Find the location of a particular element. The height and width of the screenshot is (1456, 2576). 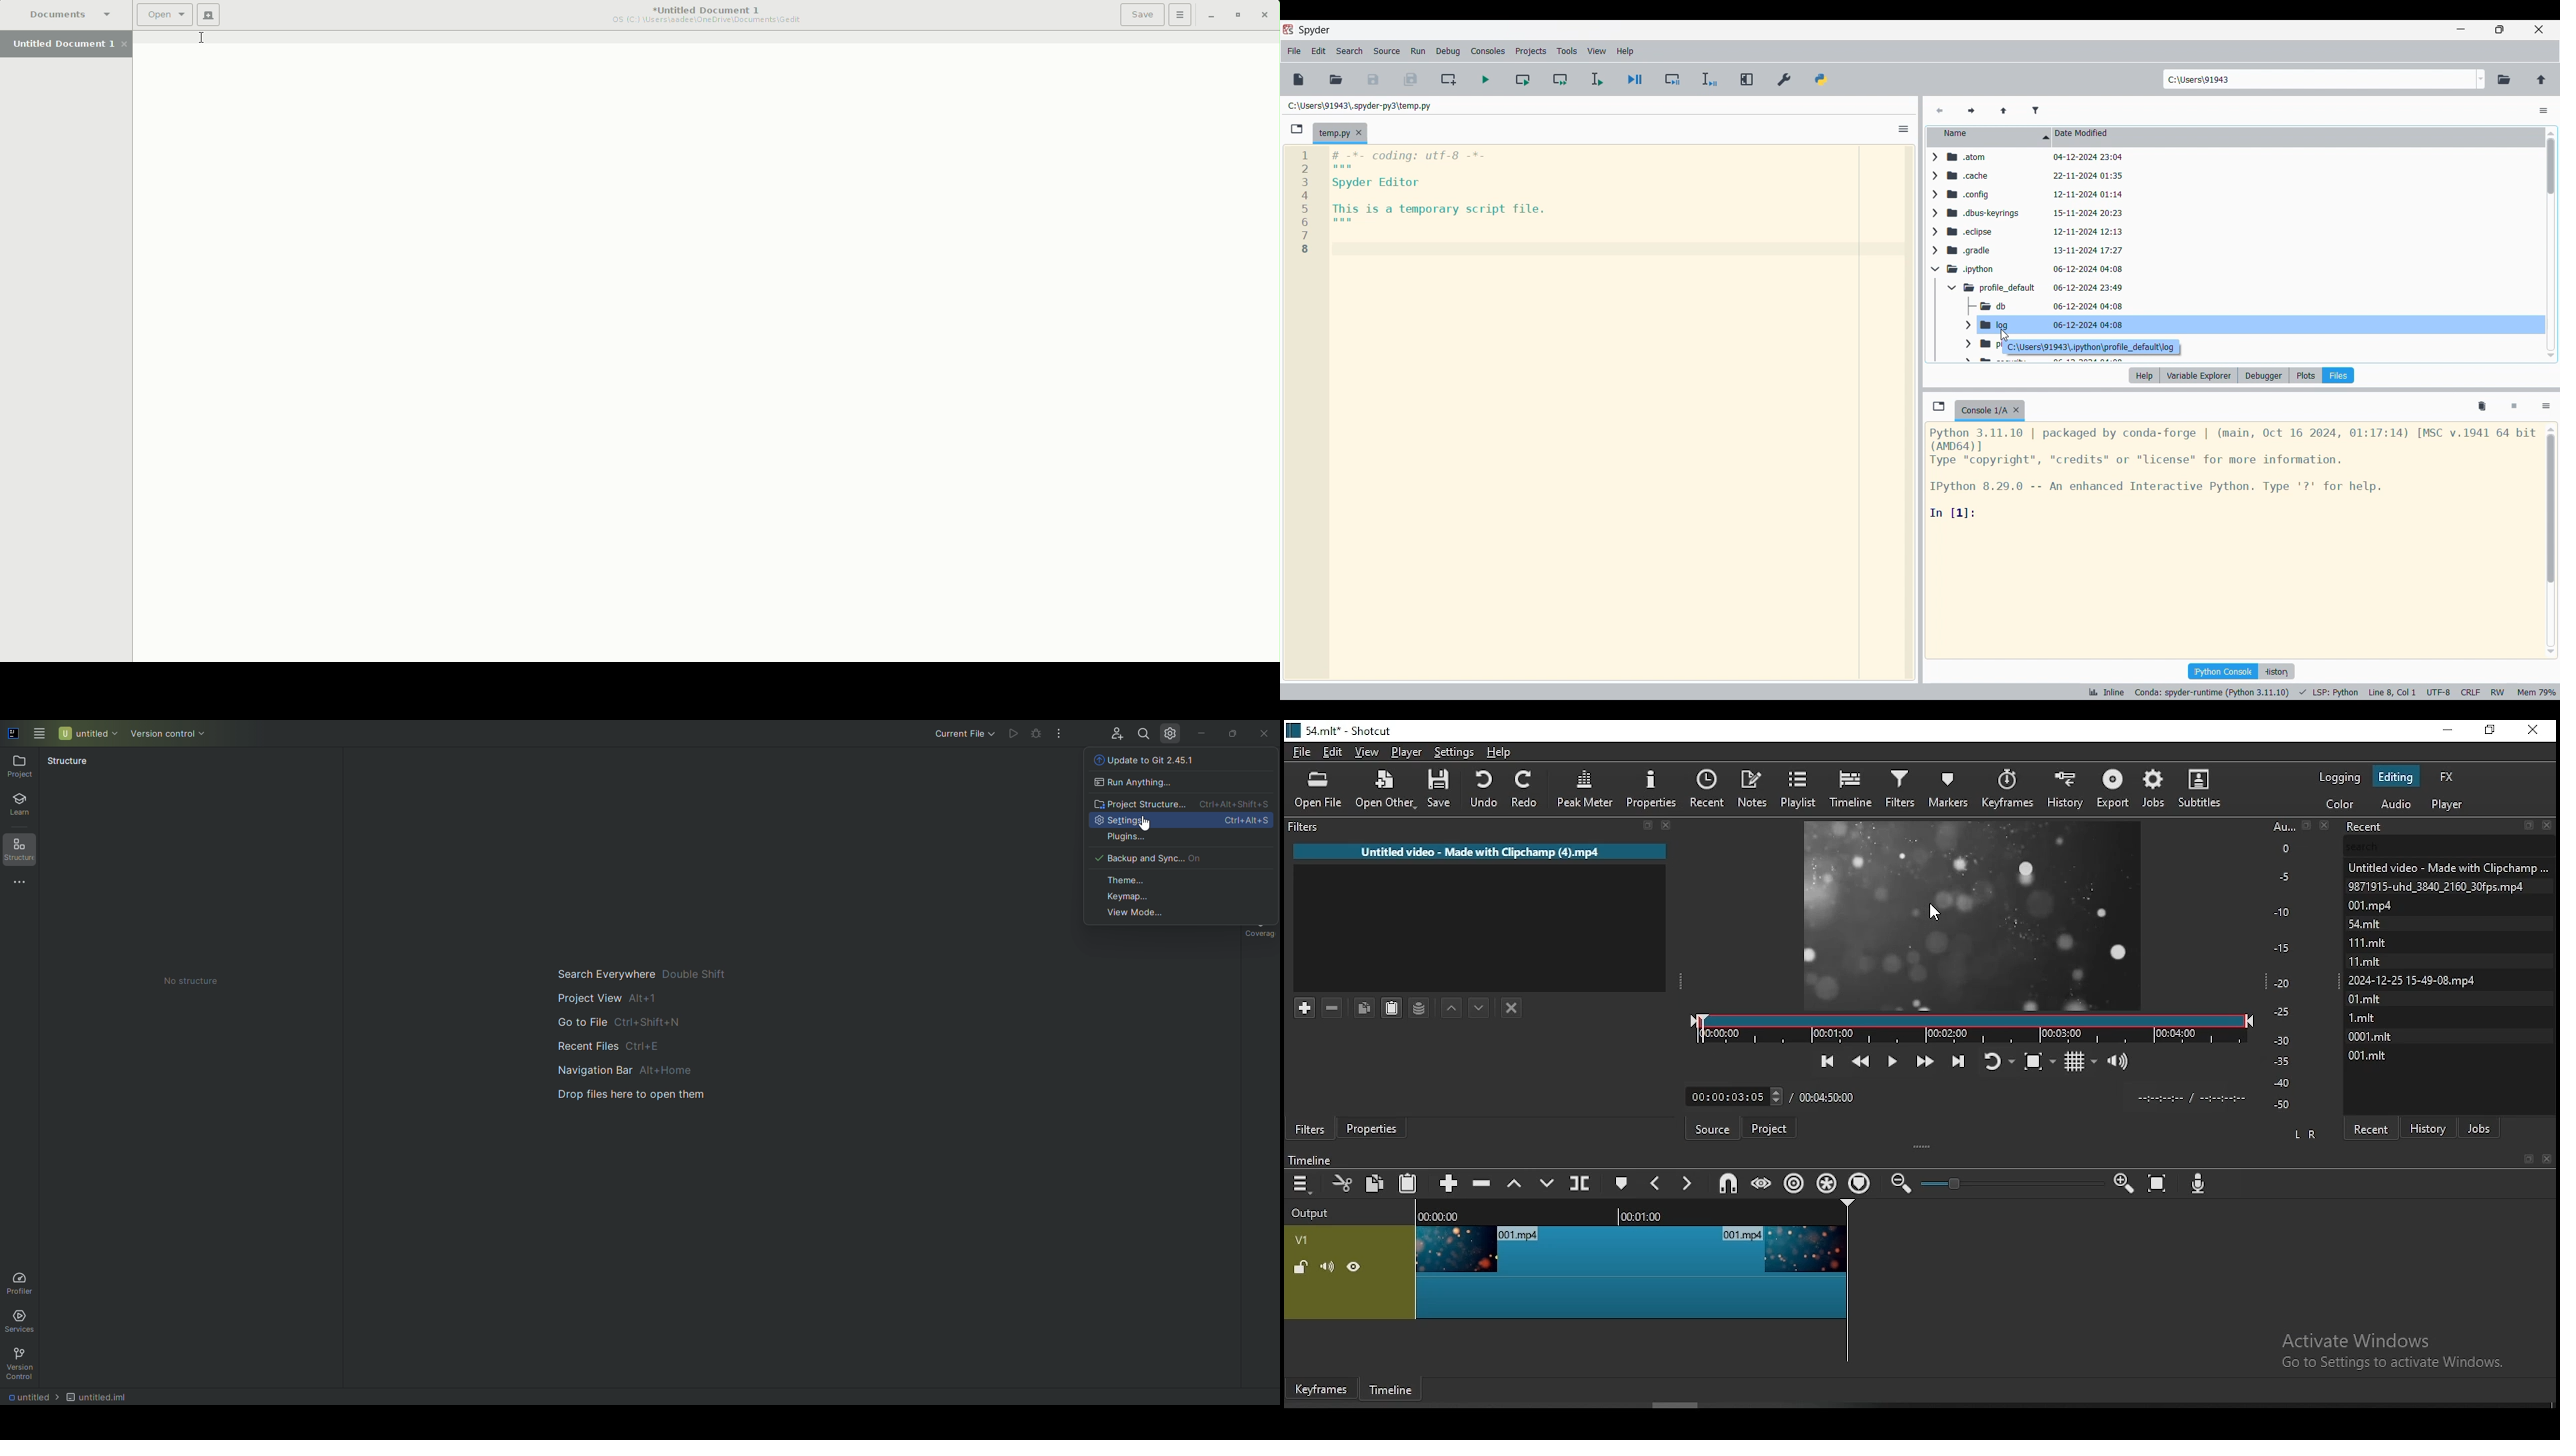

Files highlighted as current selection is located at coordinates (2338, 375).